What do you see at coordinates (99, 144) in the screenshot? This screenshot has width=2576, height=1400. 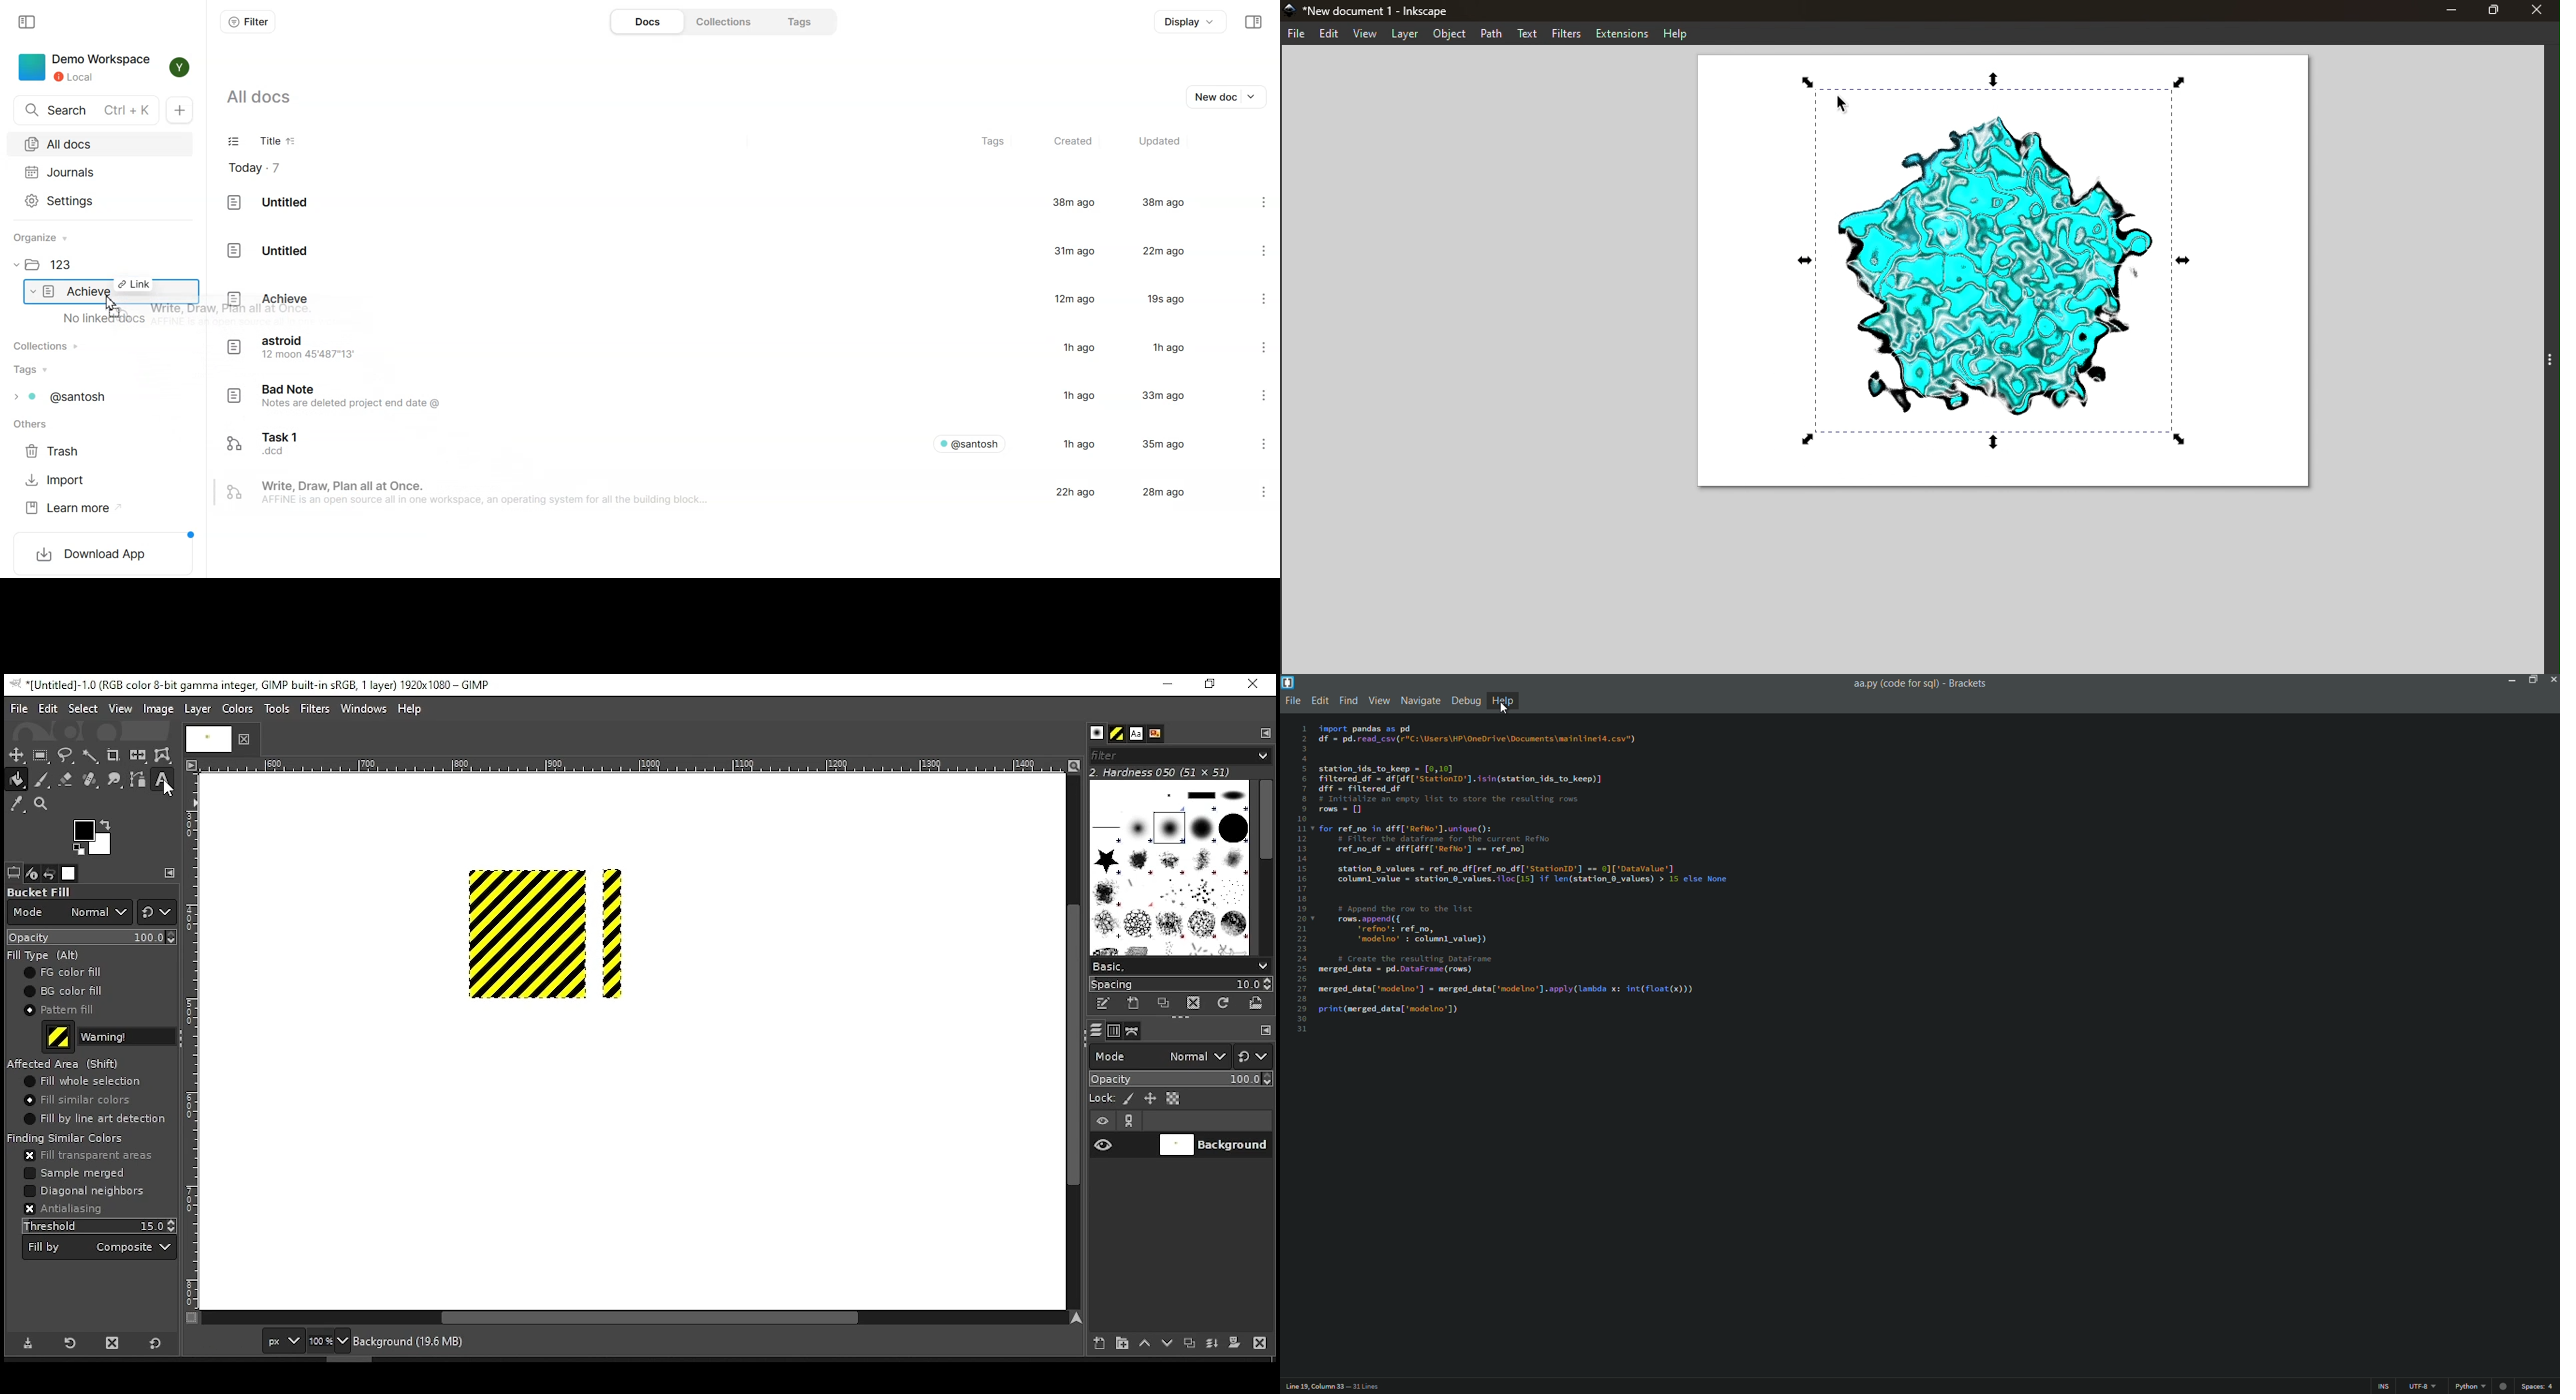 I see `All docs` at bounding box center [99, 144].